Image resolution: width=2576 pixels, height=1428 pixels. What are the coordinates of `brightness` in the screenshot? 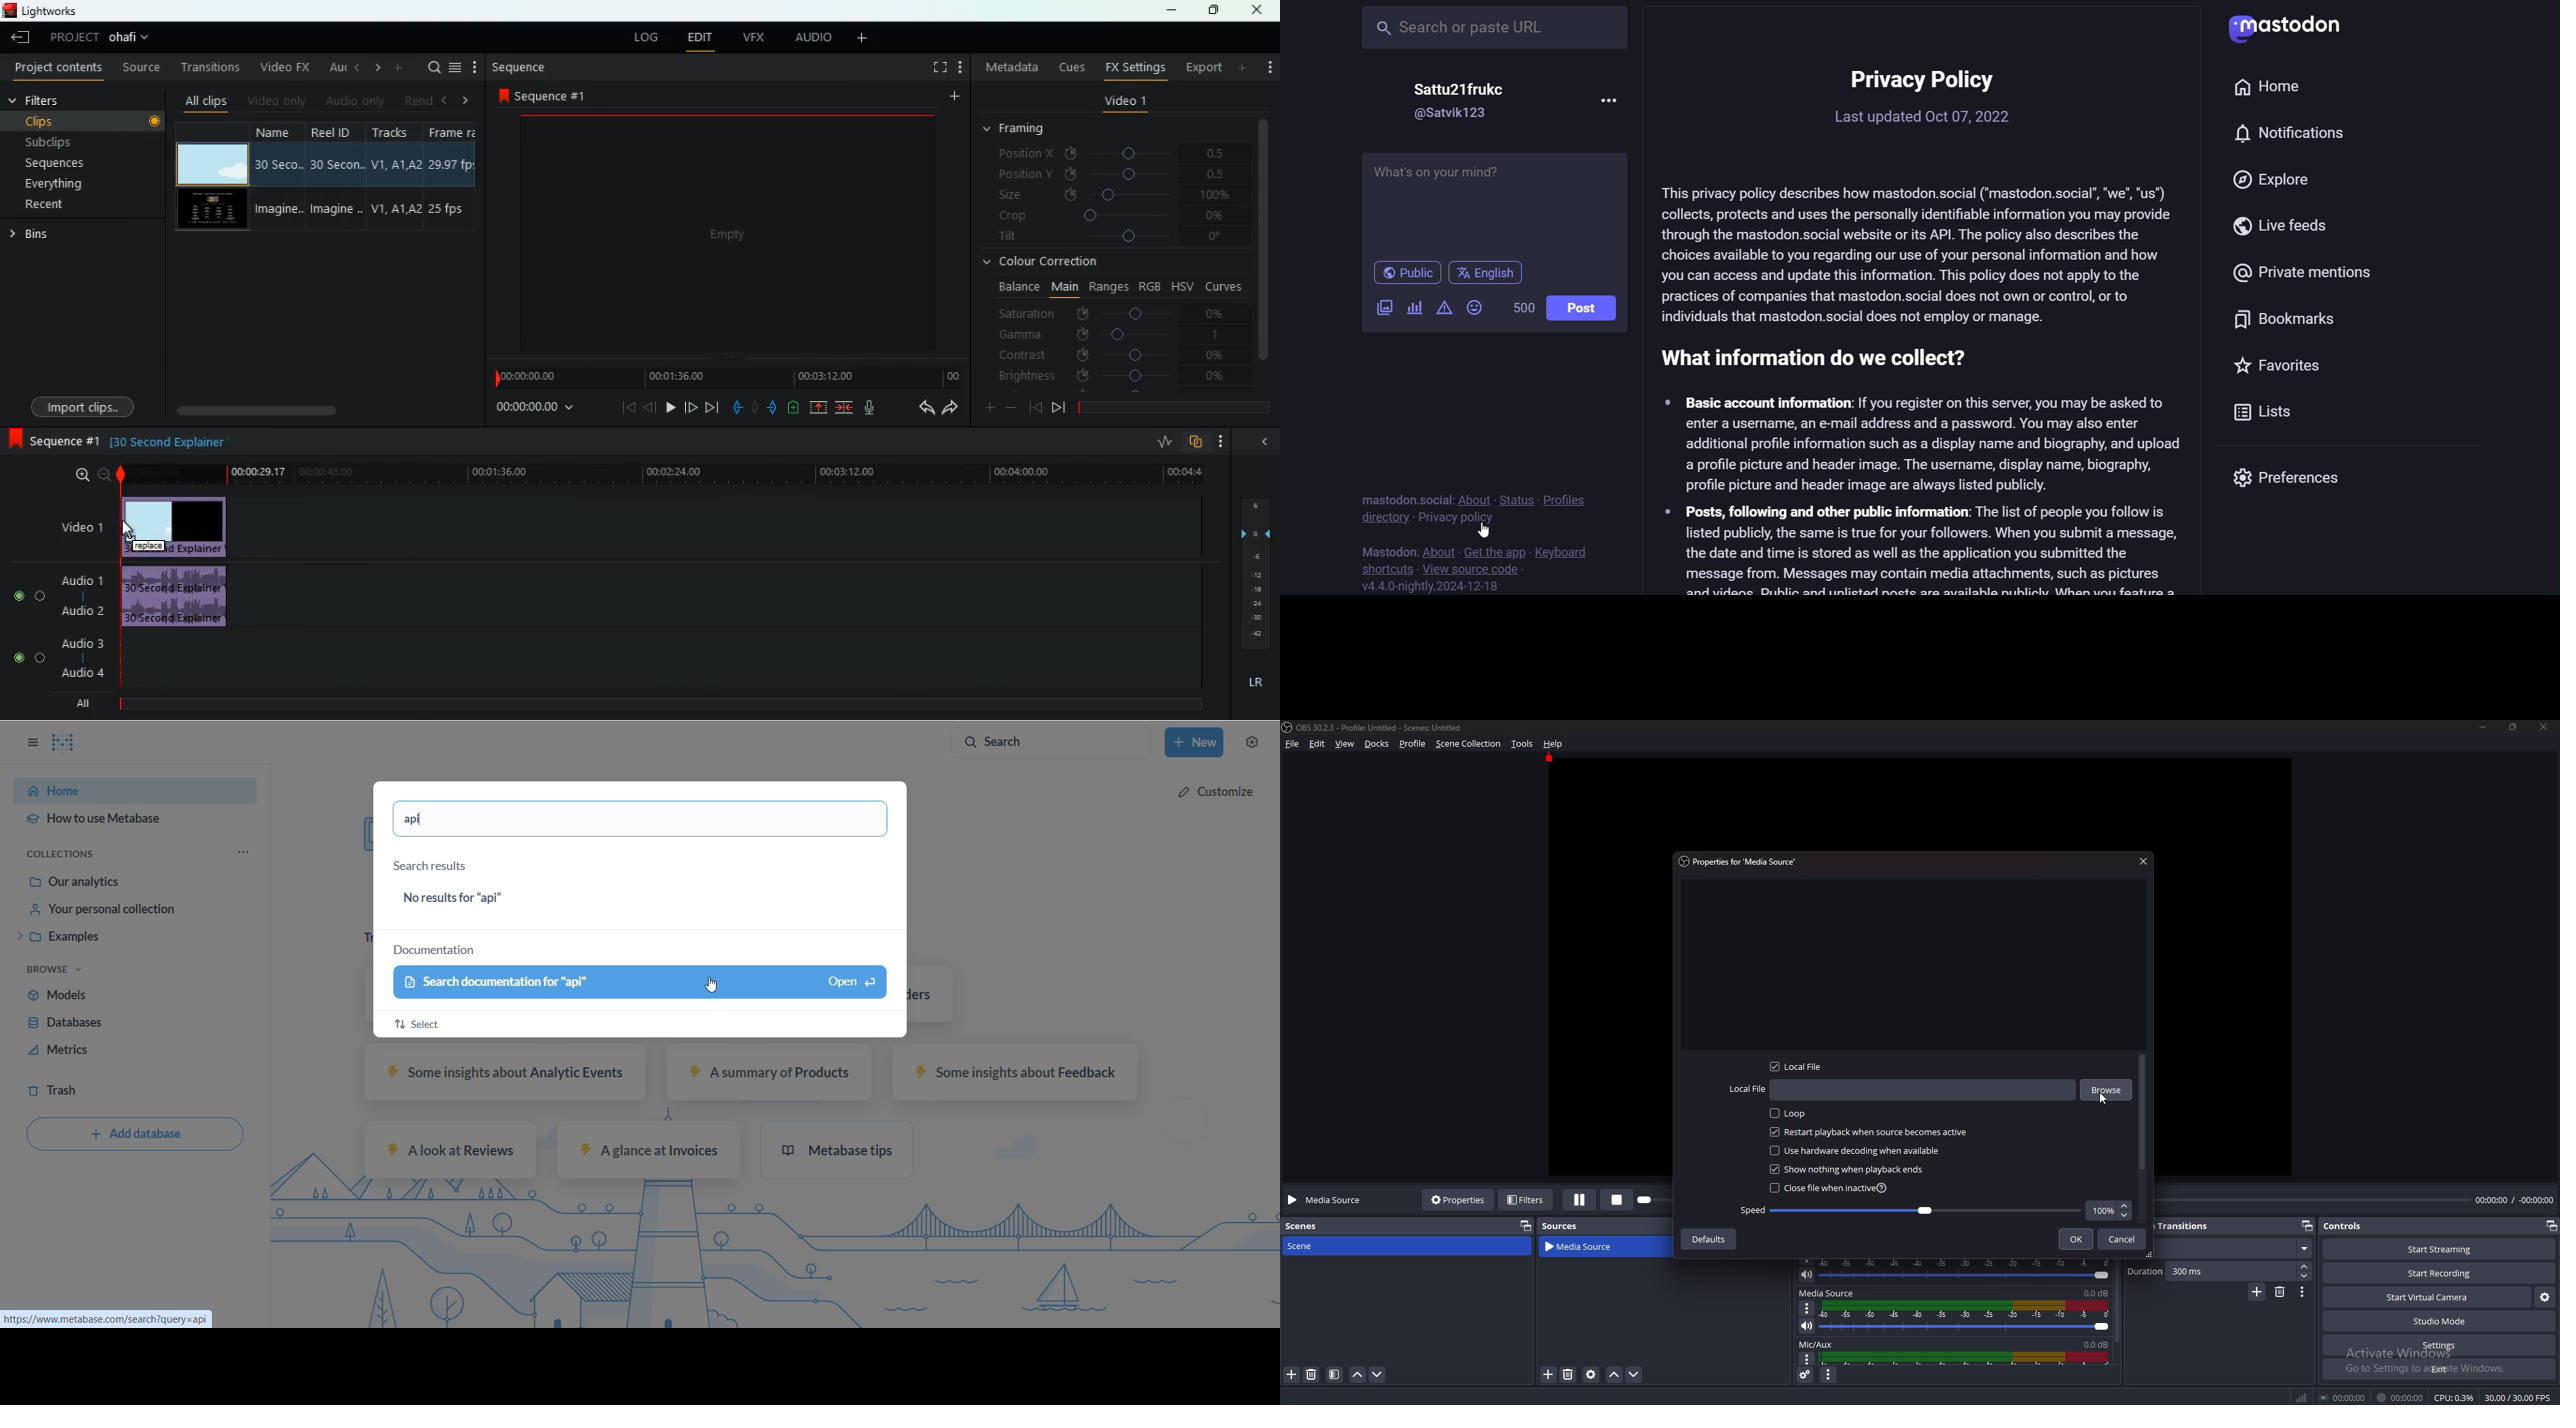 It's located at (1113, 377).